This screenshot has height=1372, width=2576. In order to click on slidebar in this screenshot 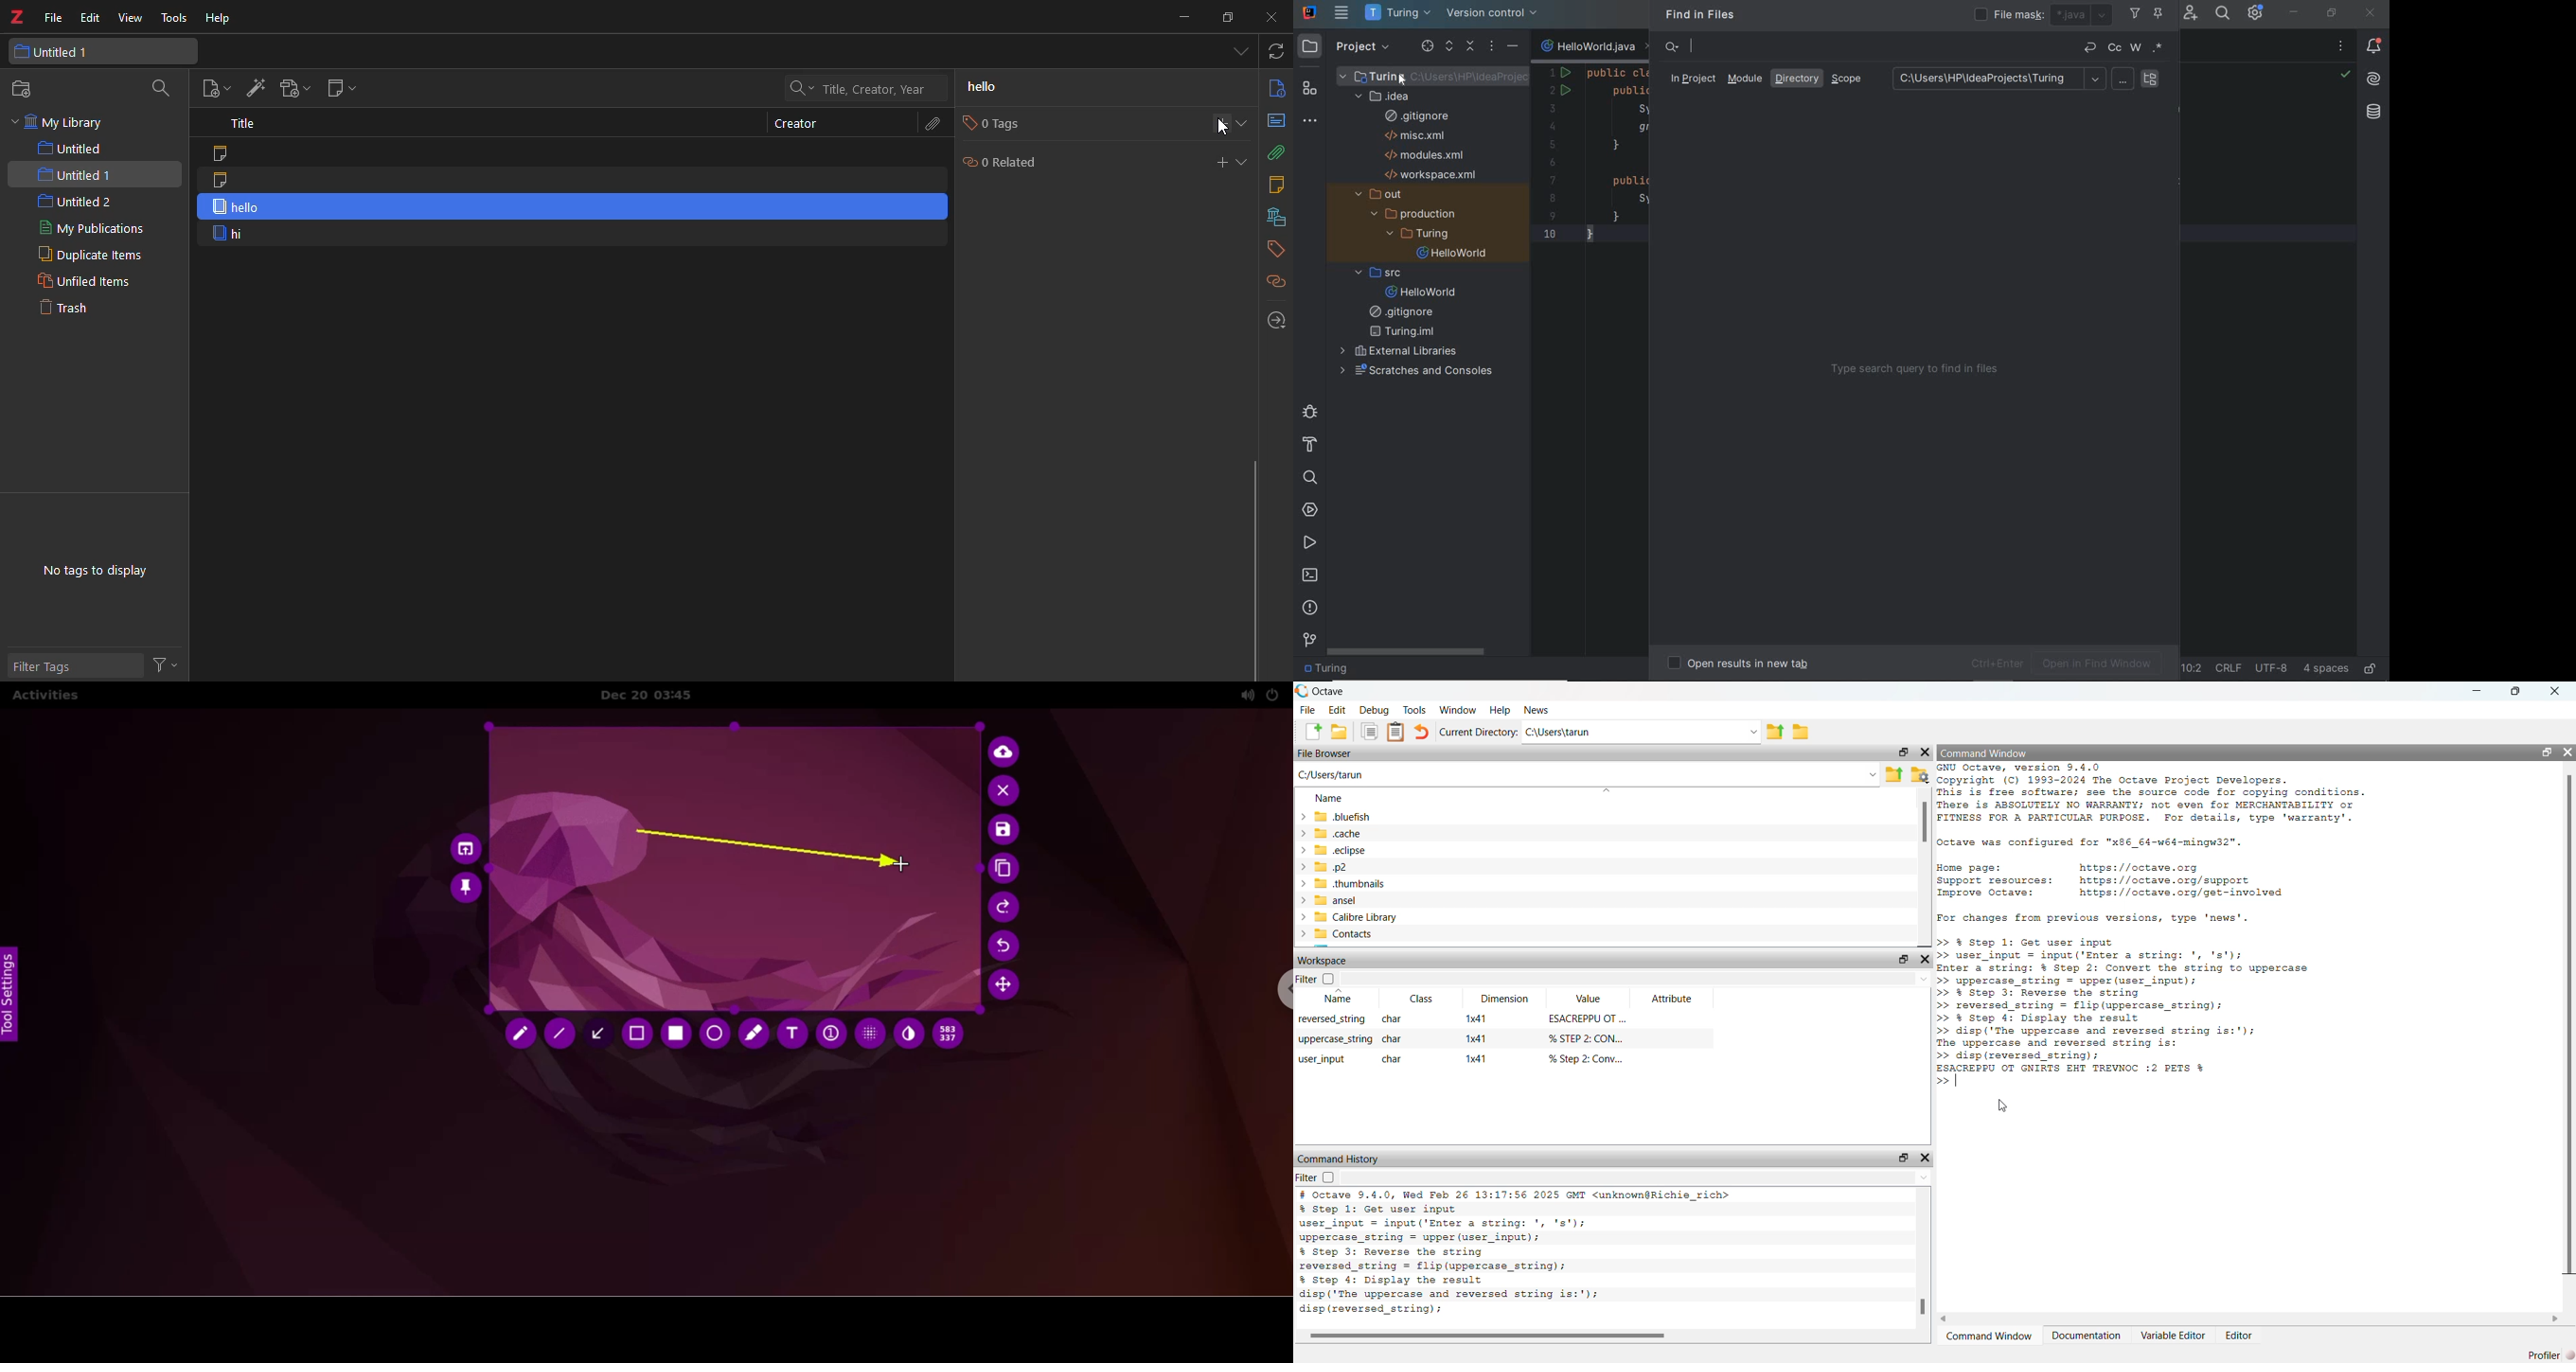, I will do `click(1252, 568)`.